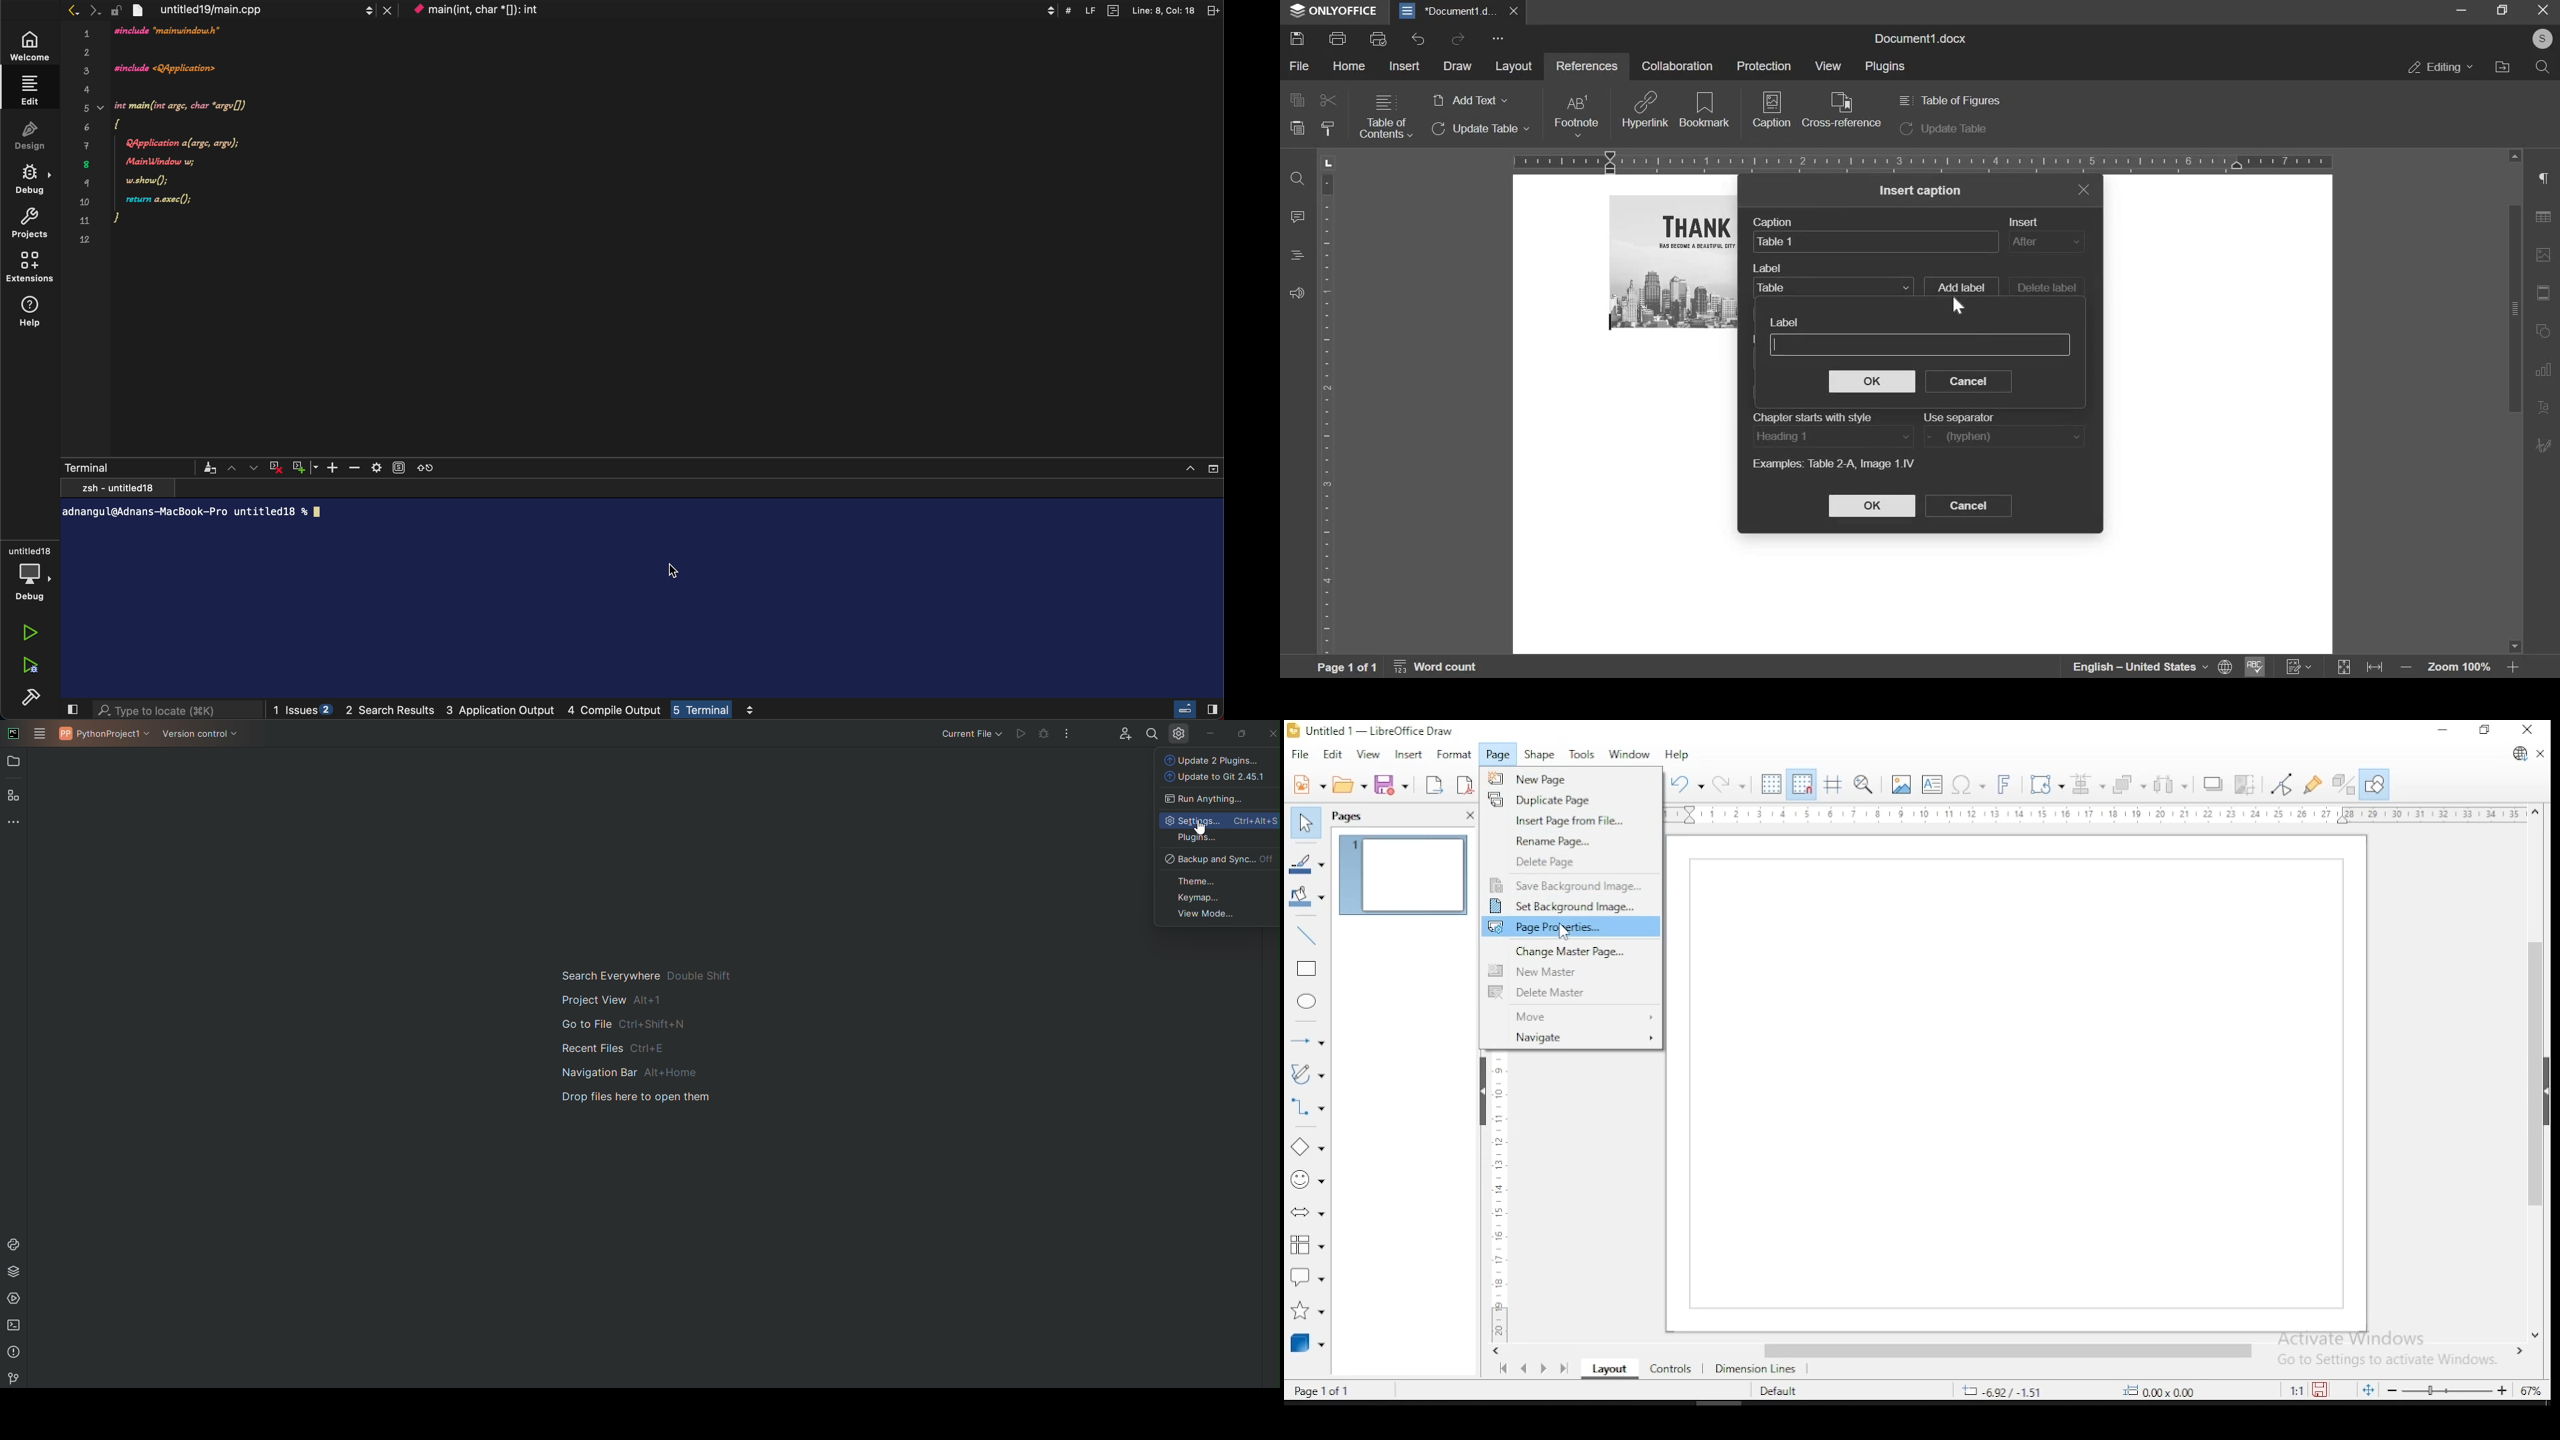 The image size is (2576, 1456). What do you see at coordinates (1833, 463) in the screenshot?
I see `Example` at bounding box center [1833, 463].